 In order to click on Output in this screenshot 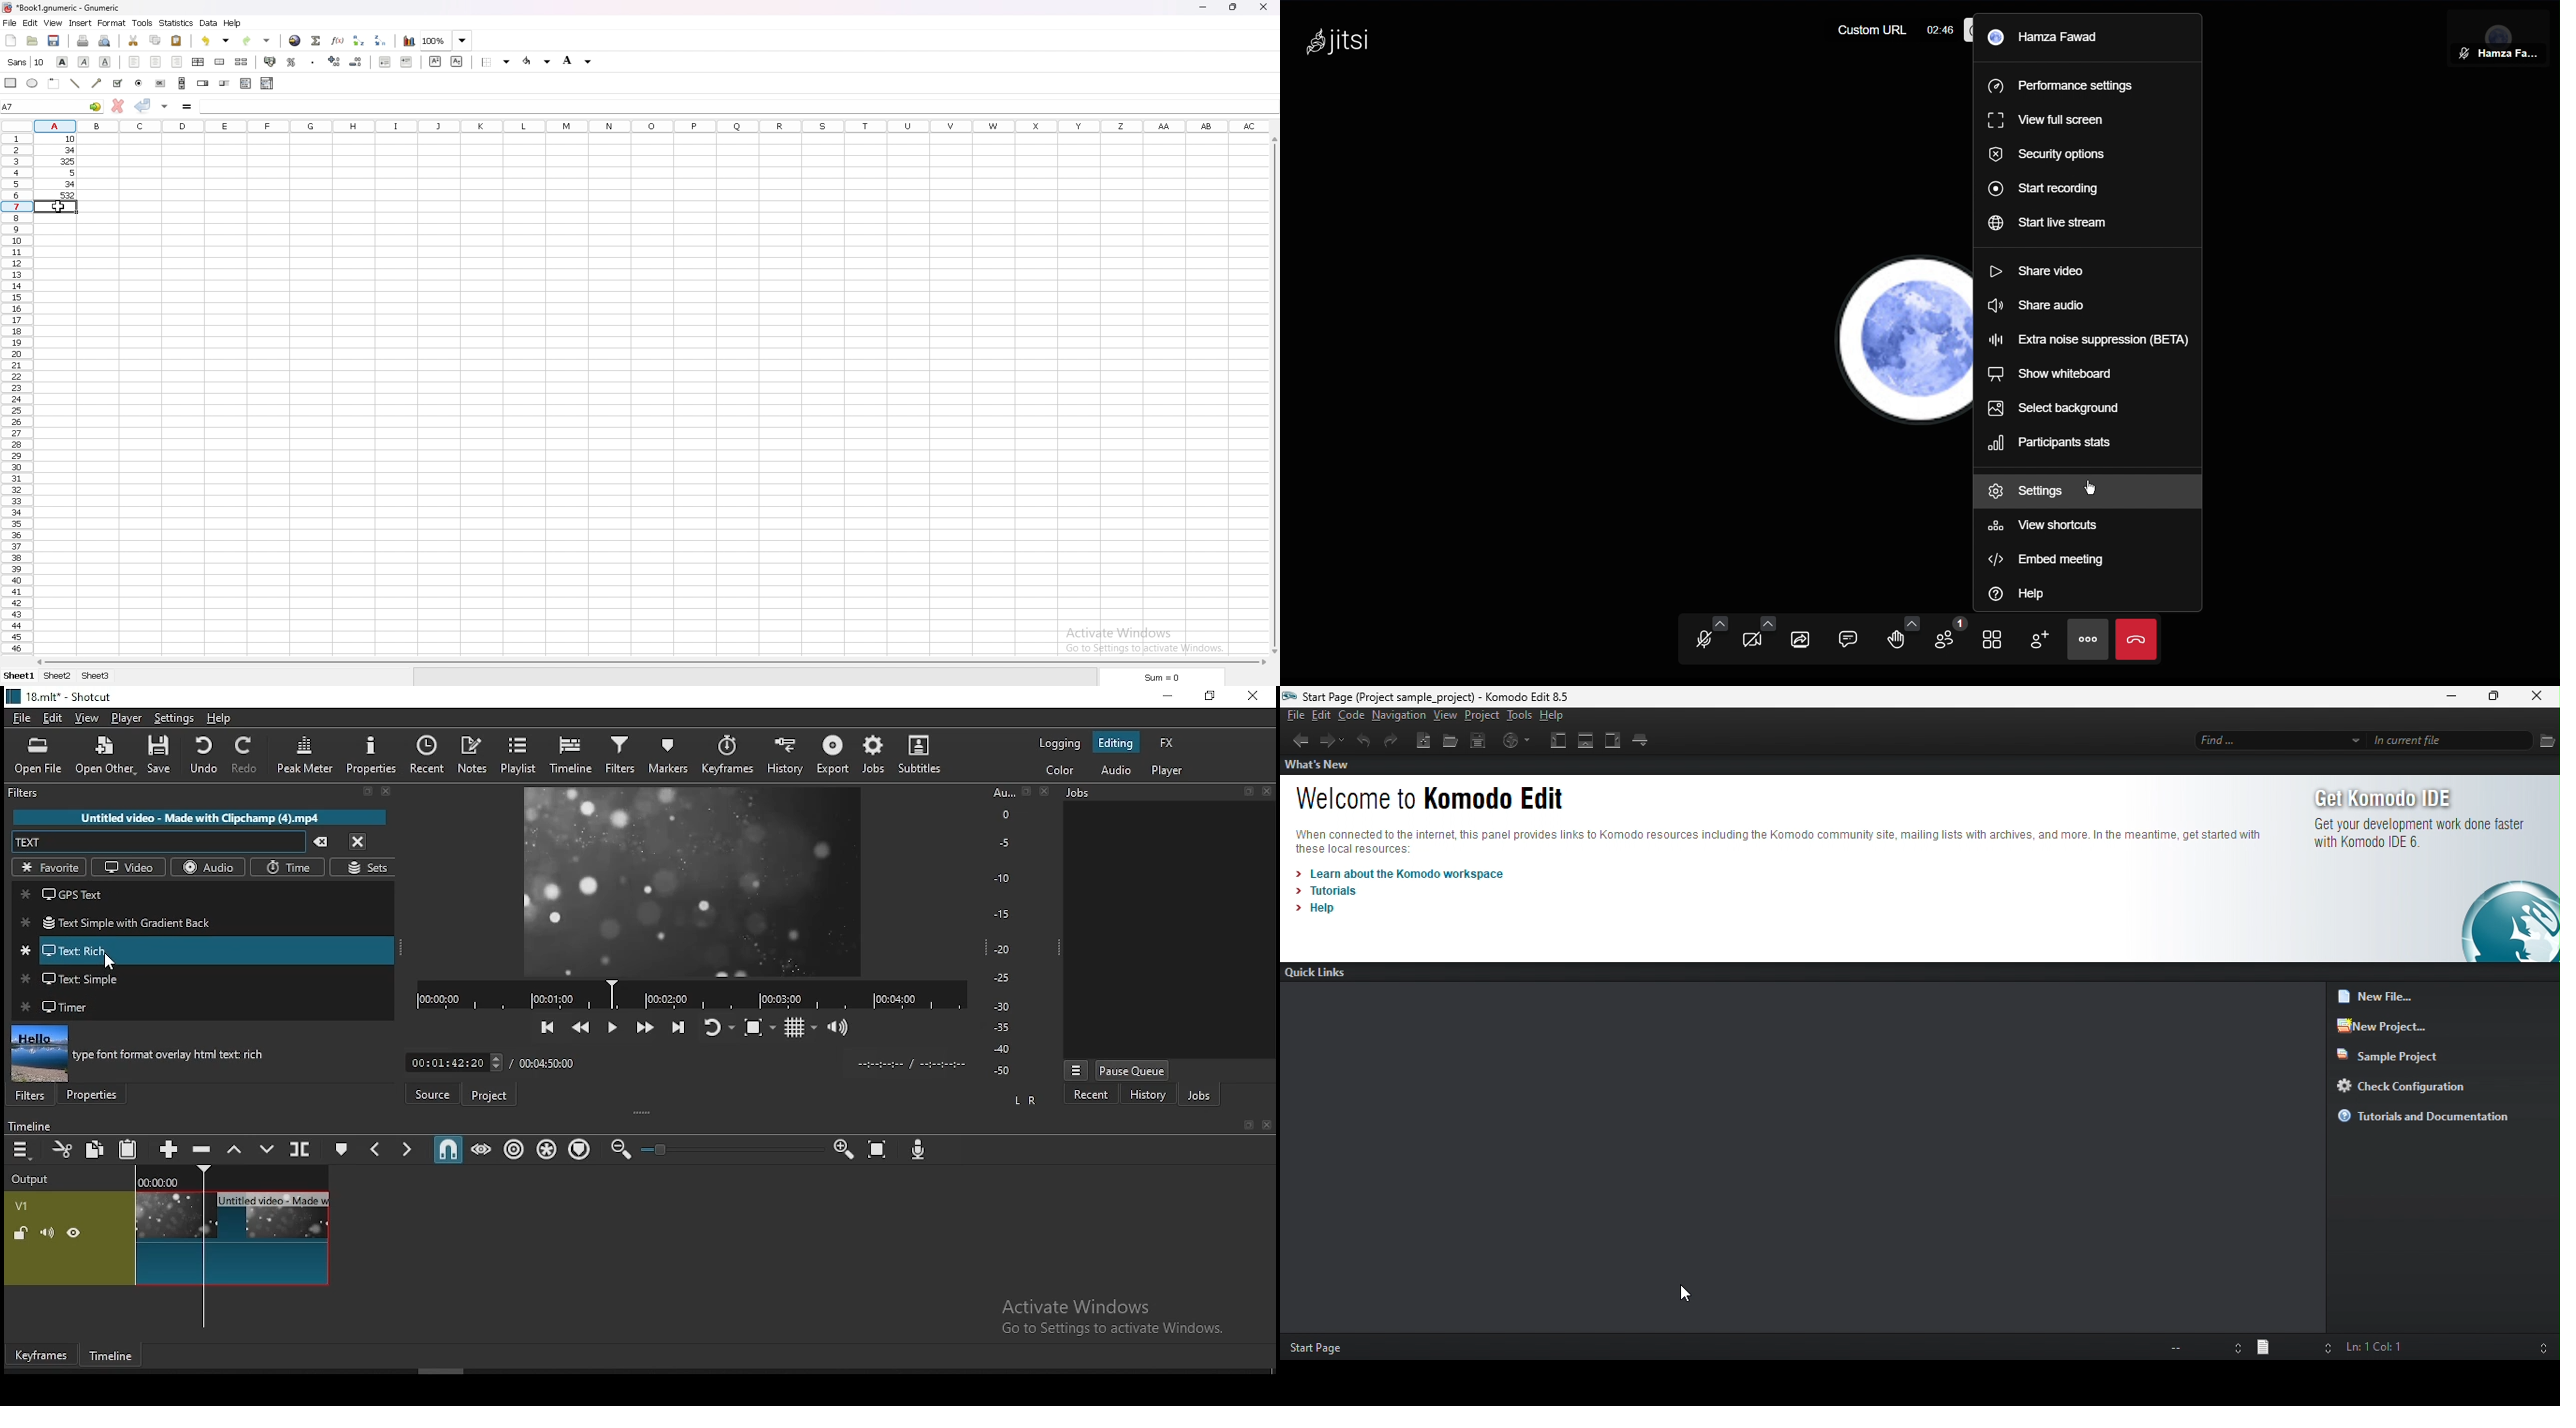, I will do `click(34, 1176)`.